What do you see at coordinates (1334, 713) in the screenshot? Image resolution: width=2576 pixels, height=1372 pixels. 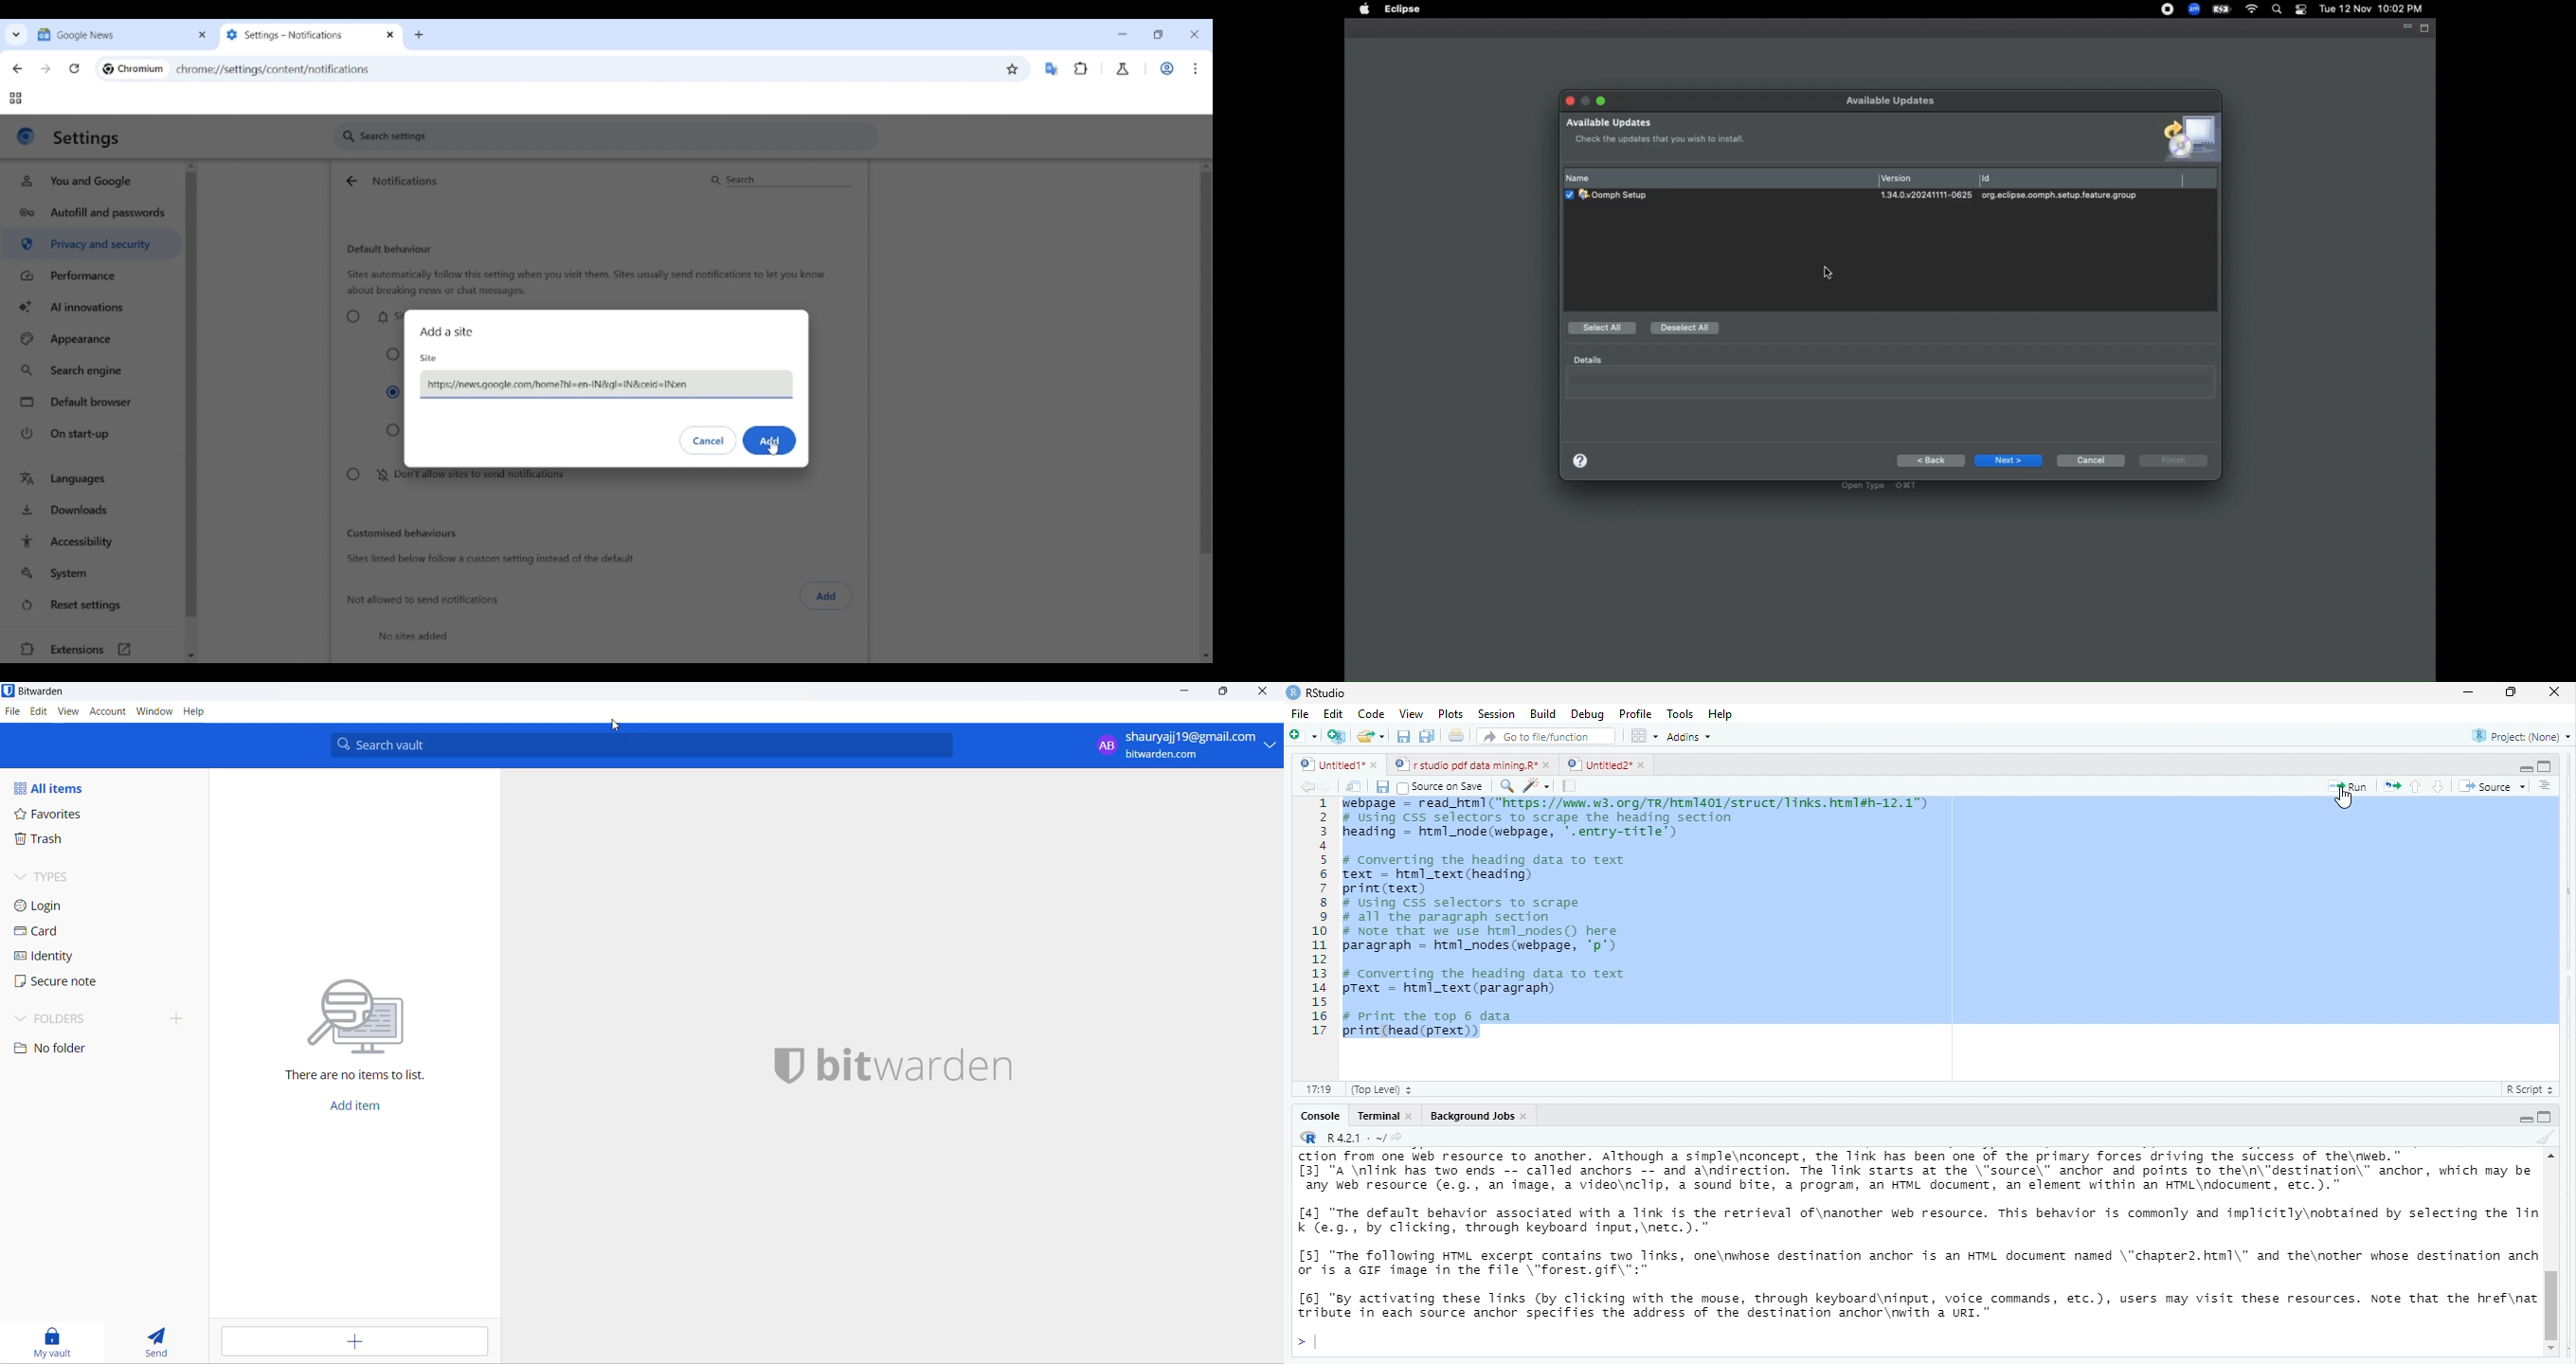 I see `Edit` at bounding box center [1334, 713].